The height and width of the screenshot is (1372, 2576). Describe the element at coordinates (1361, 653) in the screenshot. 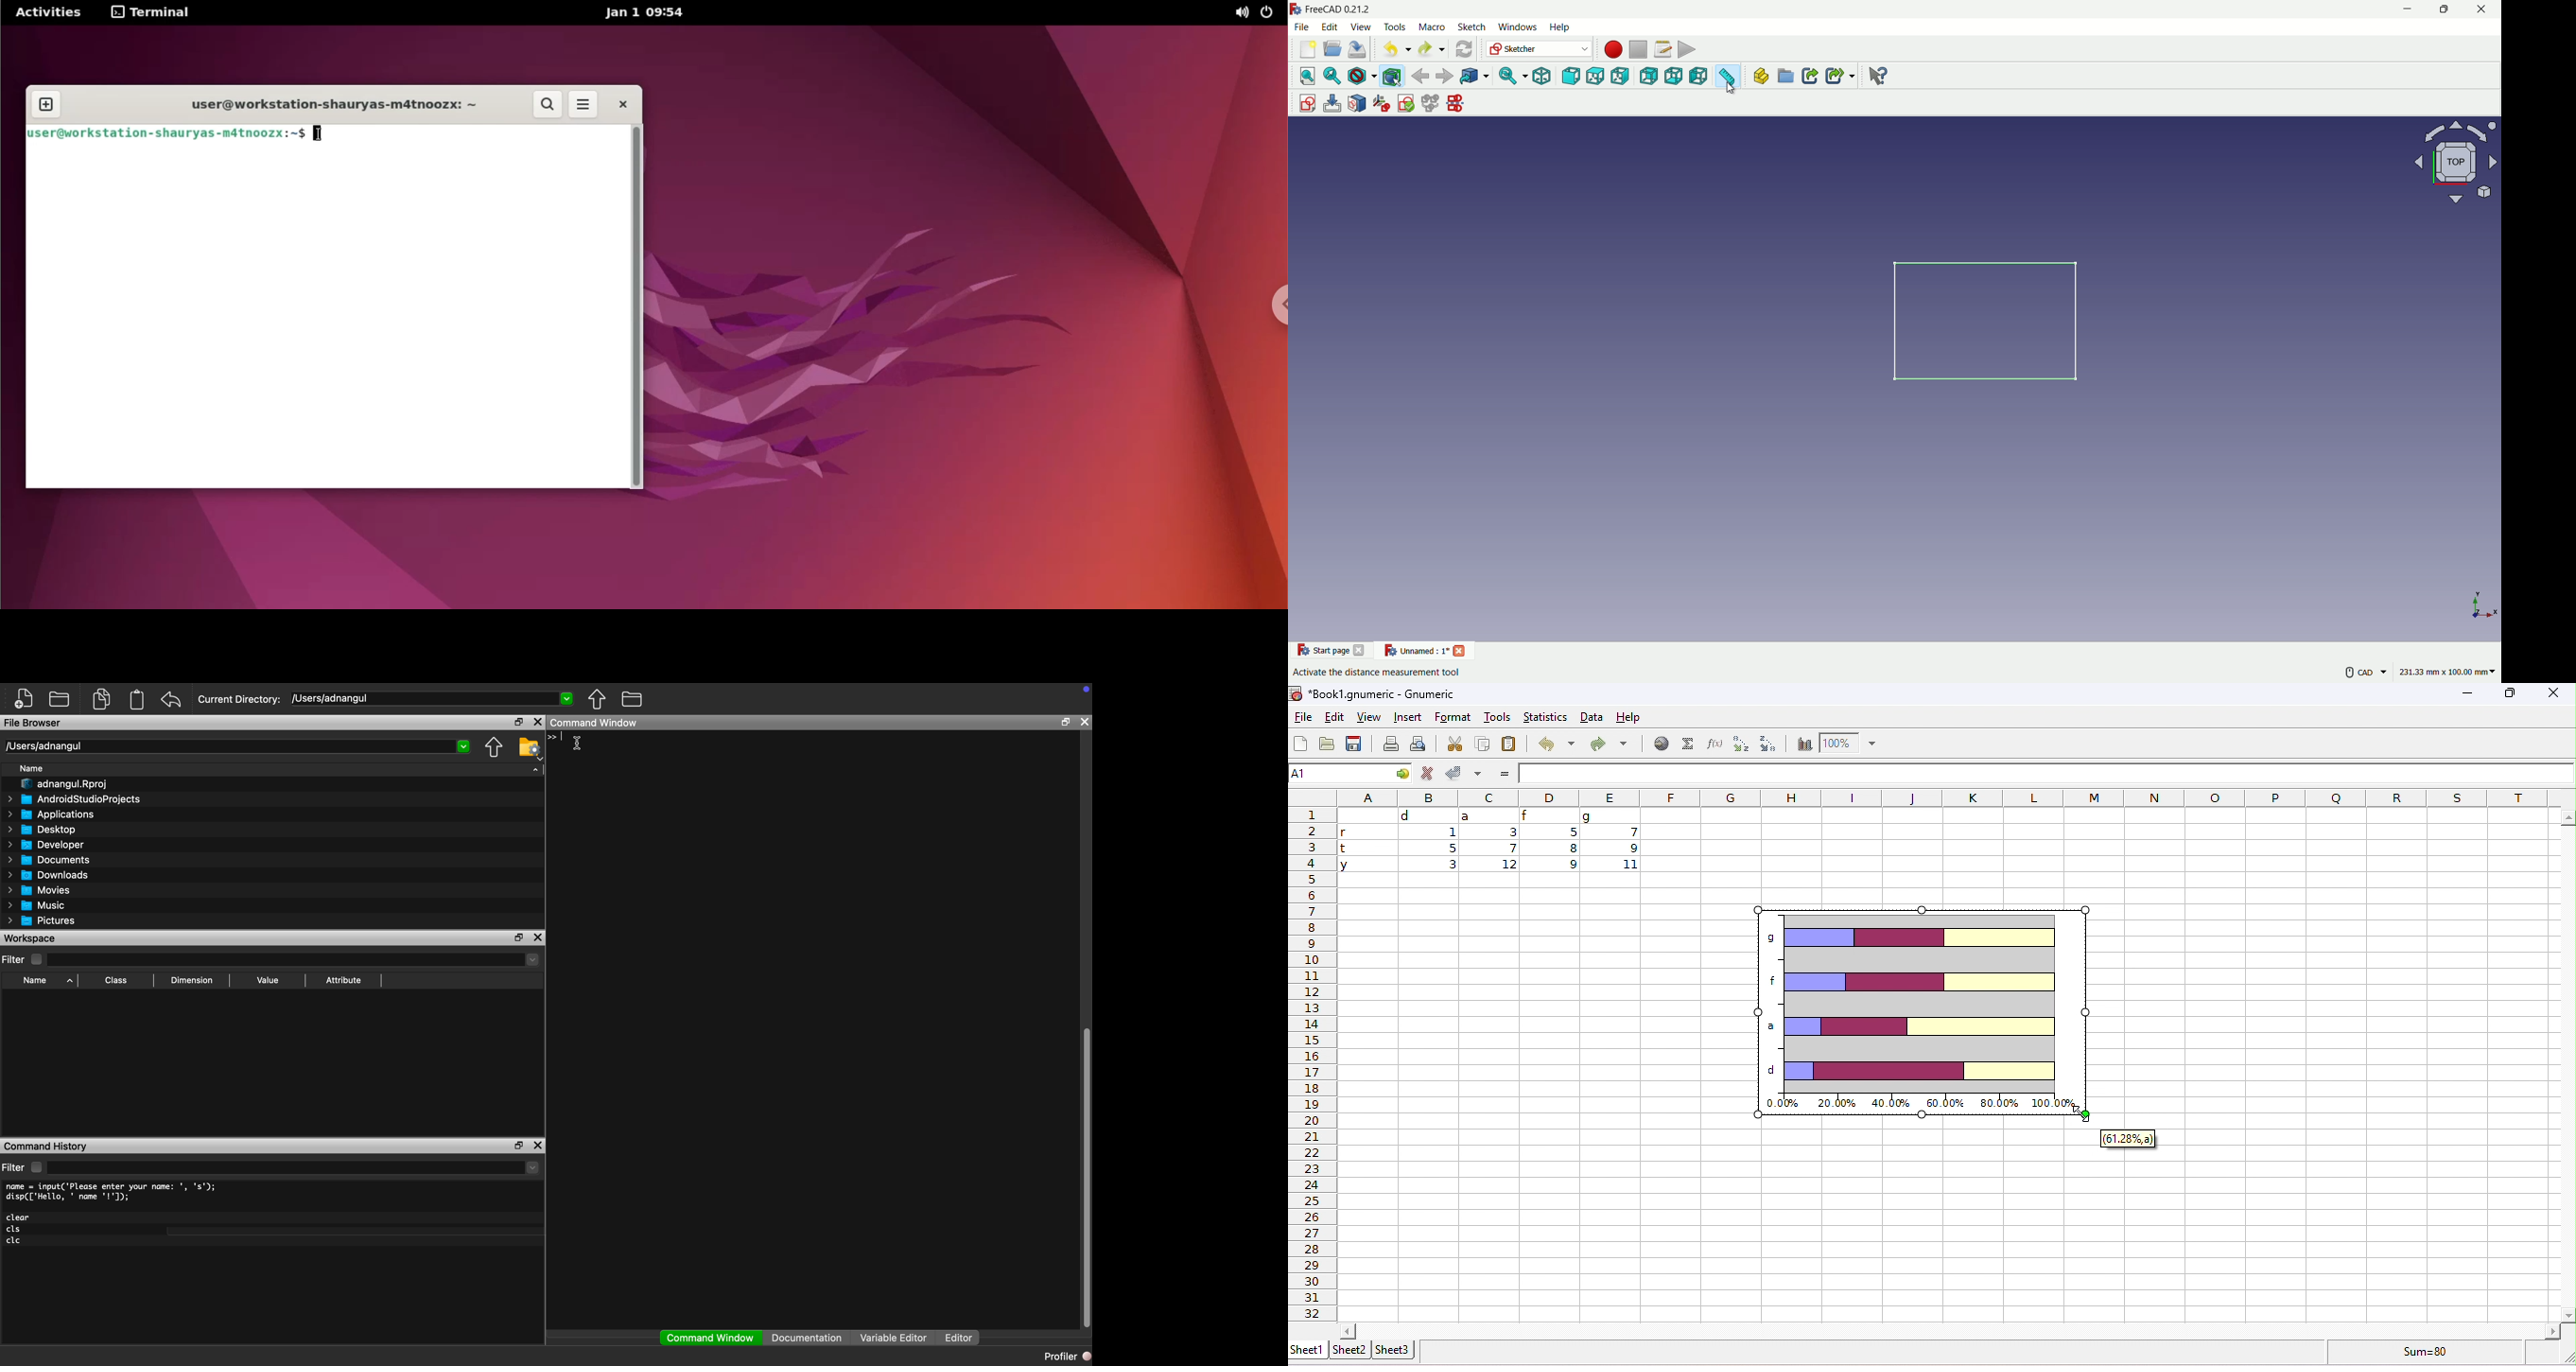

I see `close start page` at that location.